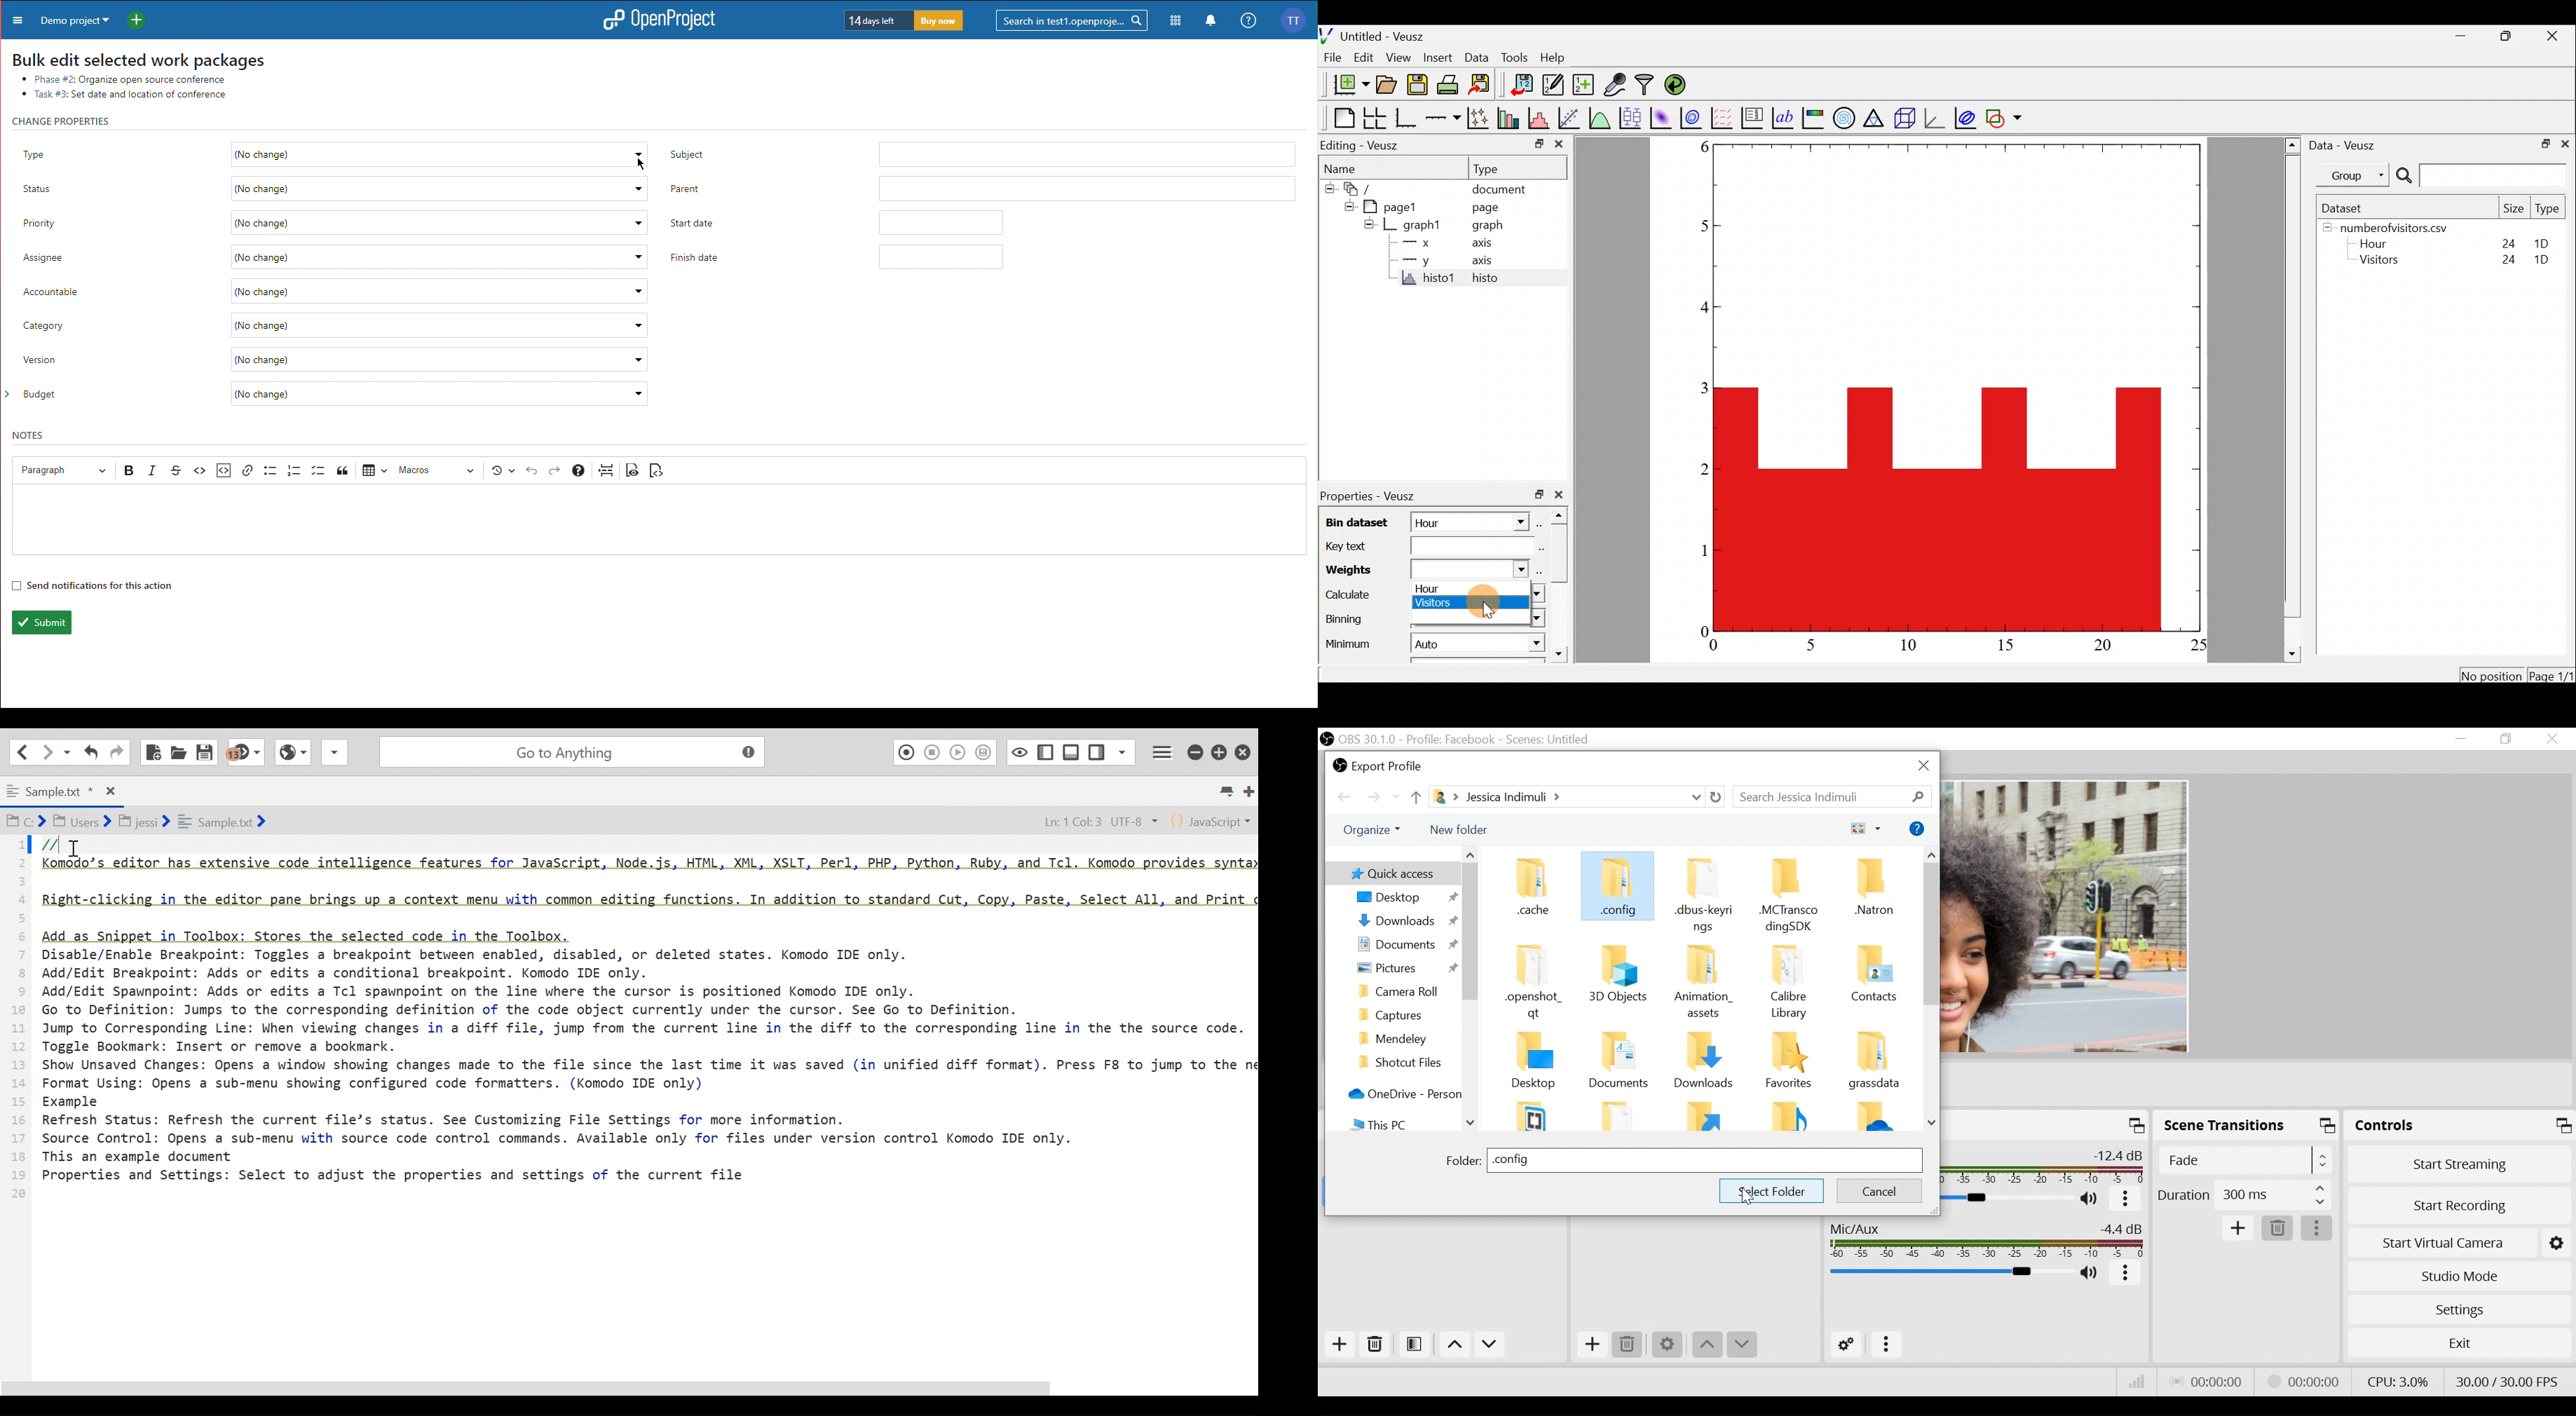 This screenshot has height=1428, width=2576. I want to click on Scroll down, so click(1472, 1122).